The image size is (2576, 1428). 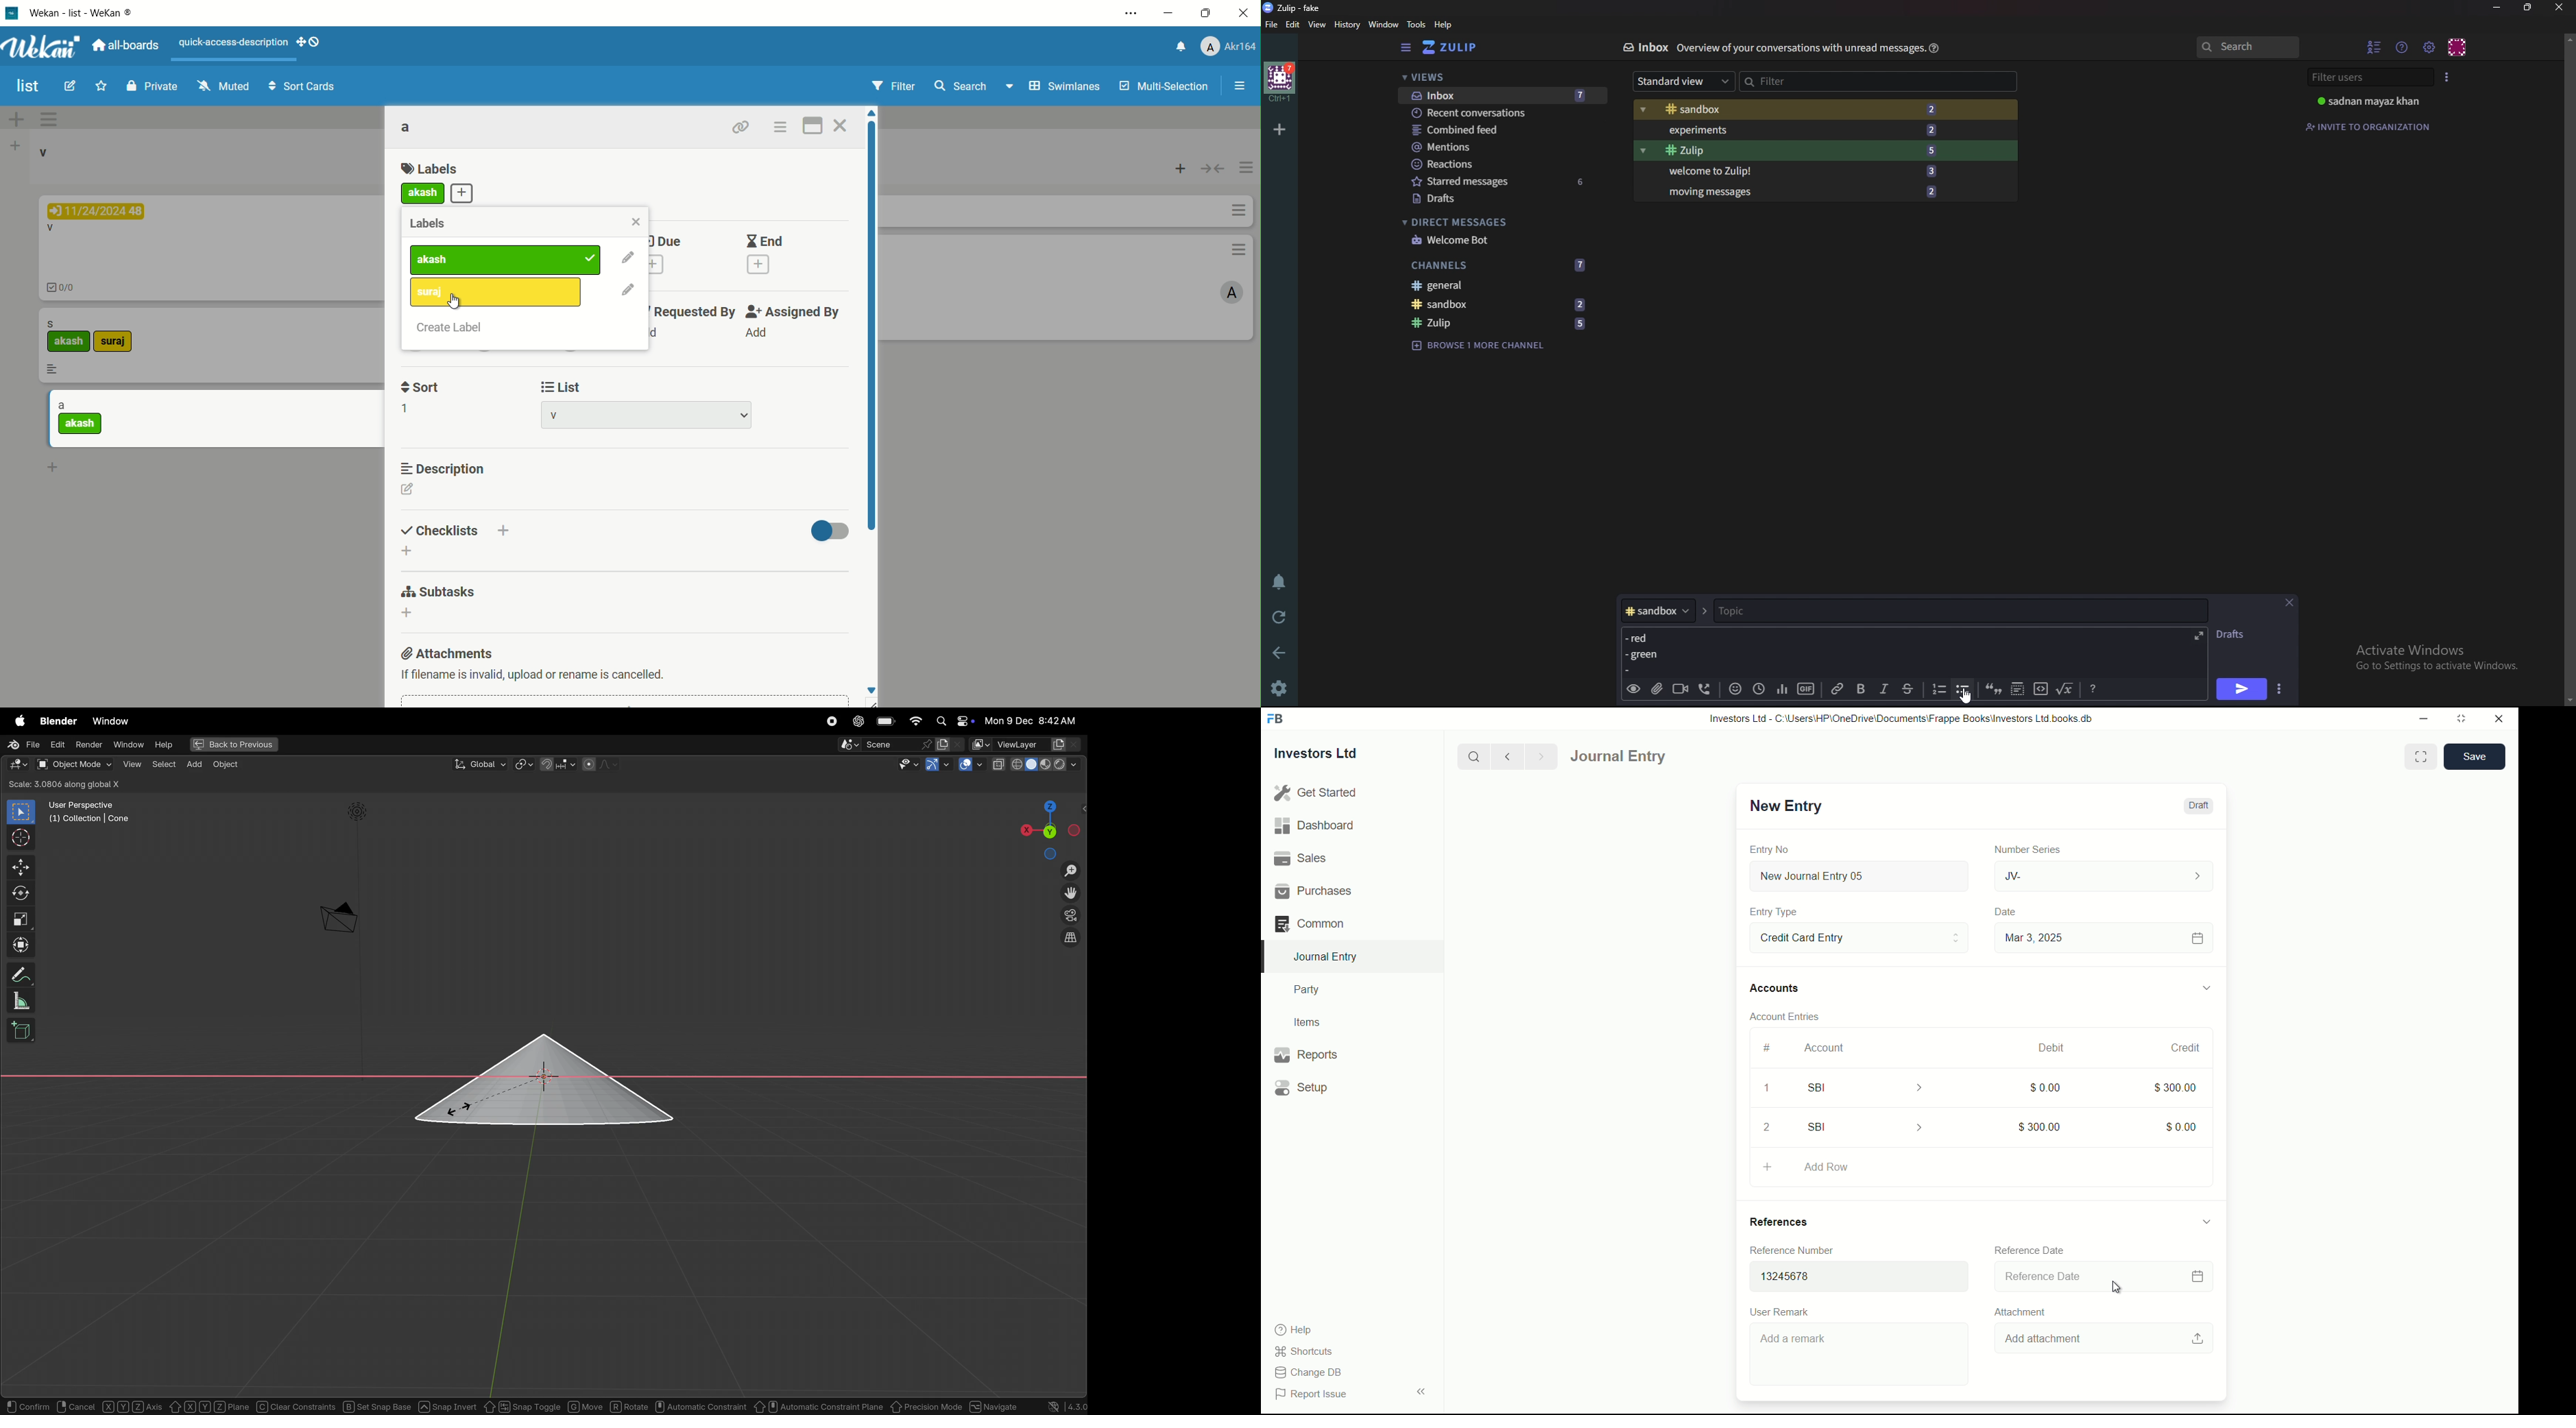 What do you see at coordinates (2422, 757) in the screenshot?
I see `Toggle between form and full width` at bounding box center [2422, 757].